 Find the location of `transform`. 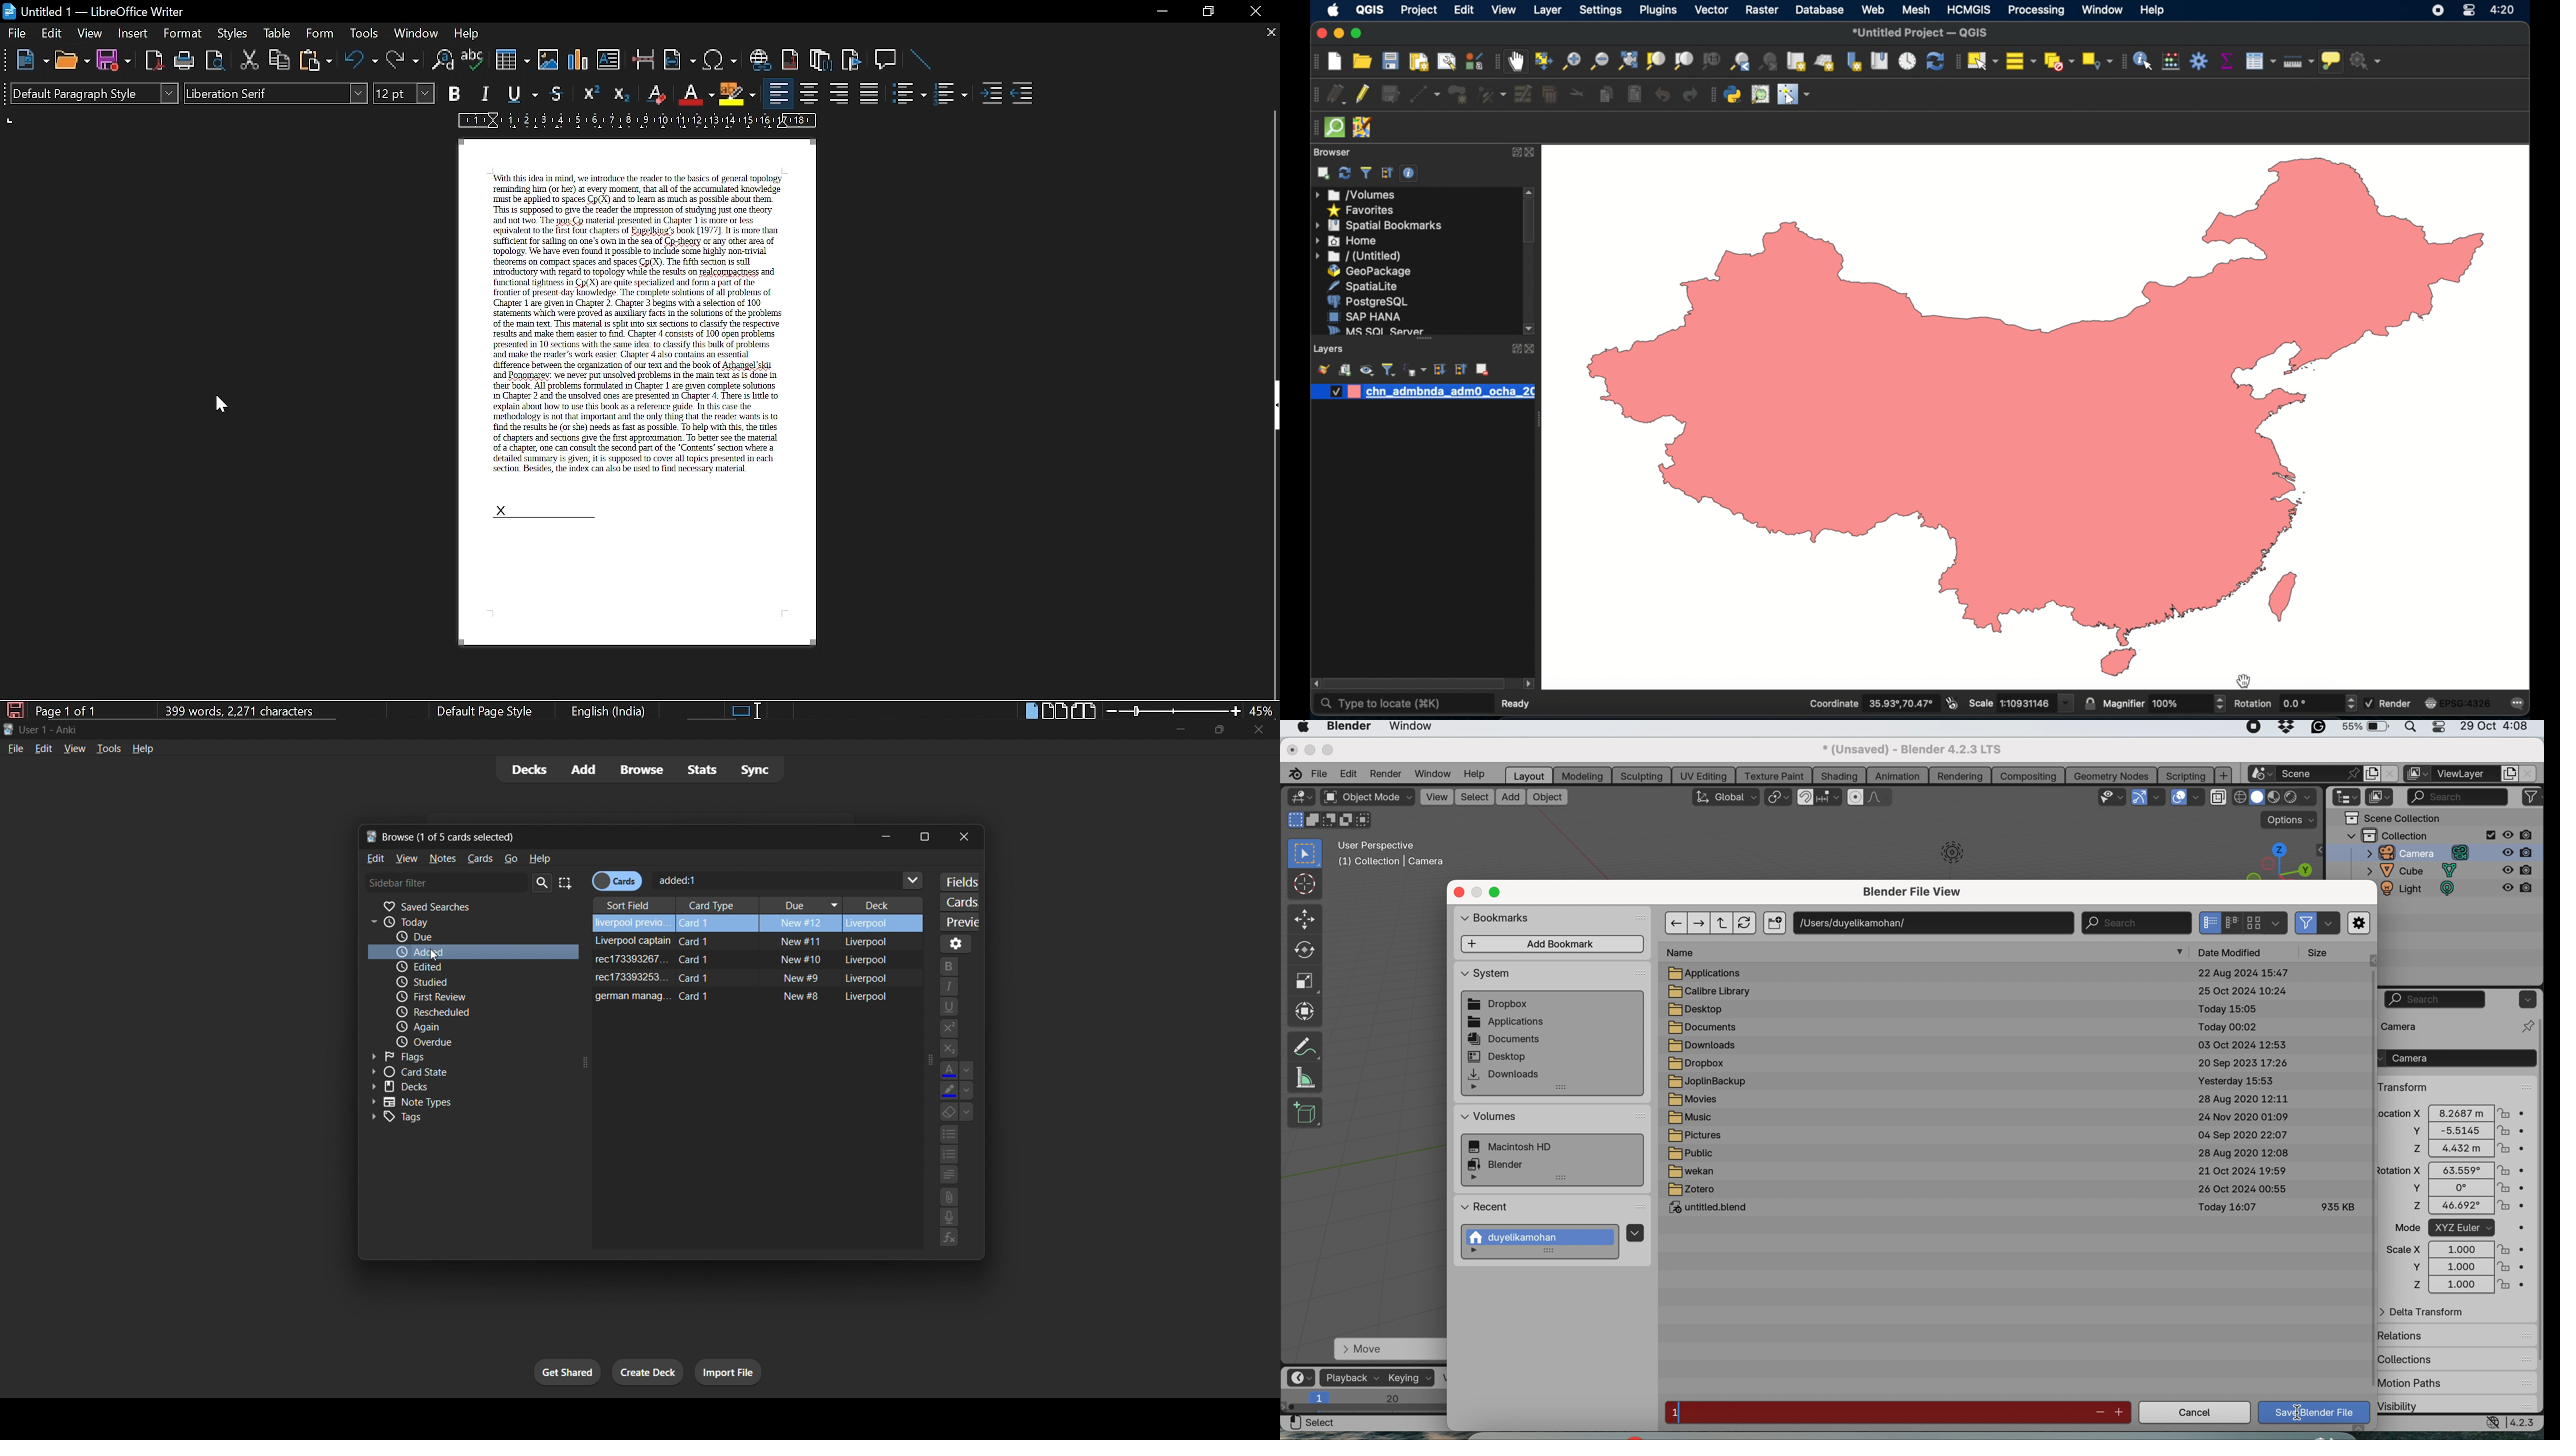

transform is located at coordinates (1304, 1010).